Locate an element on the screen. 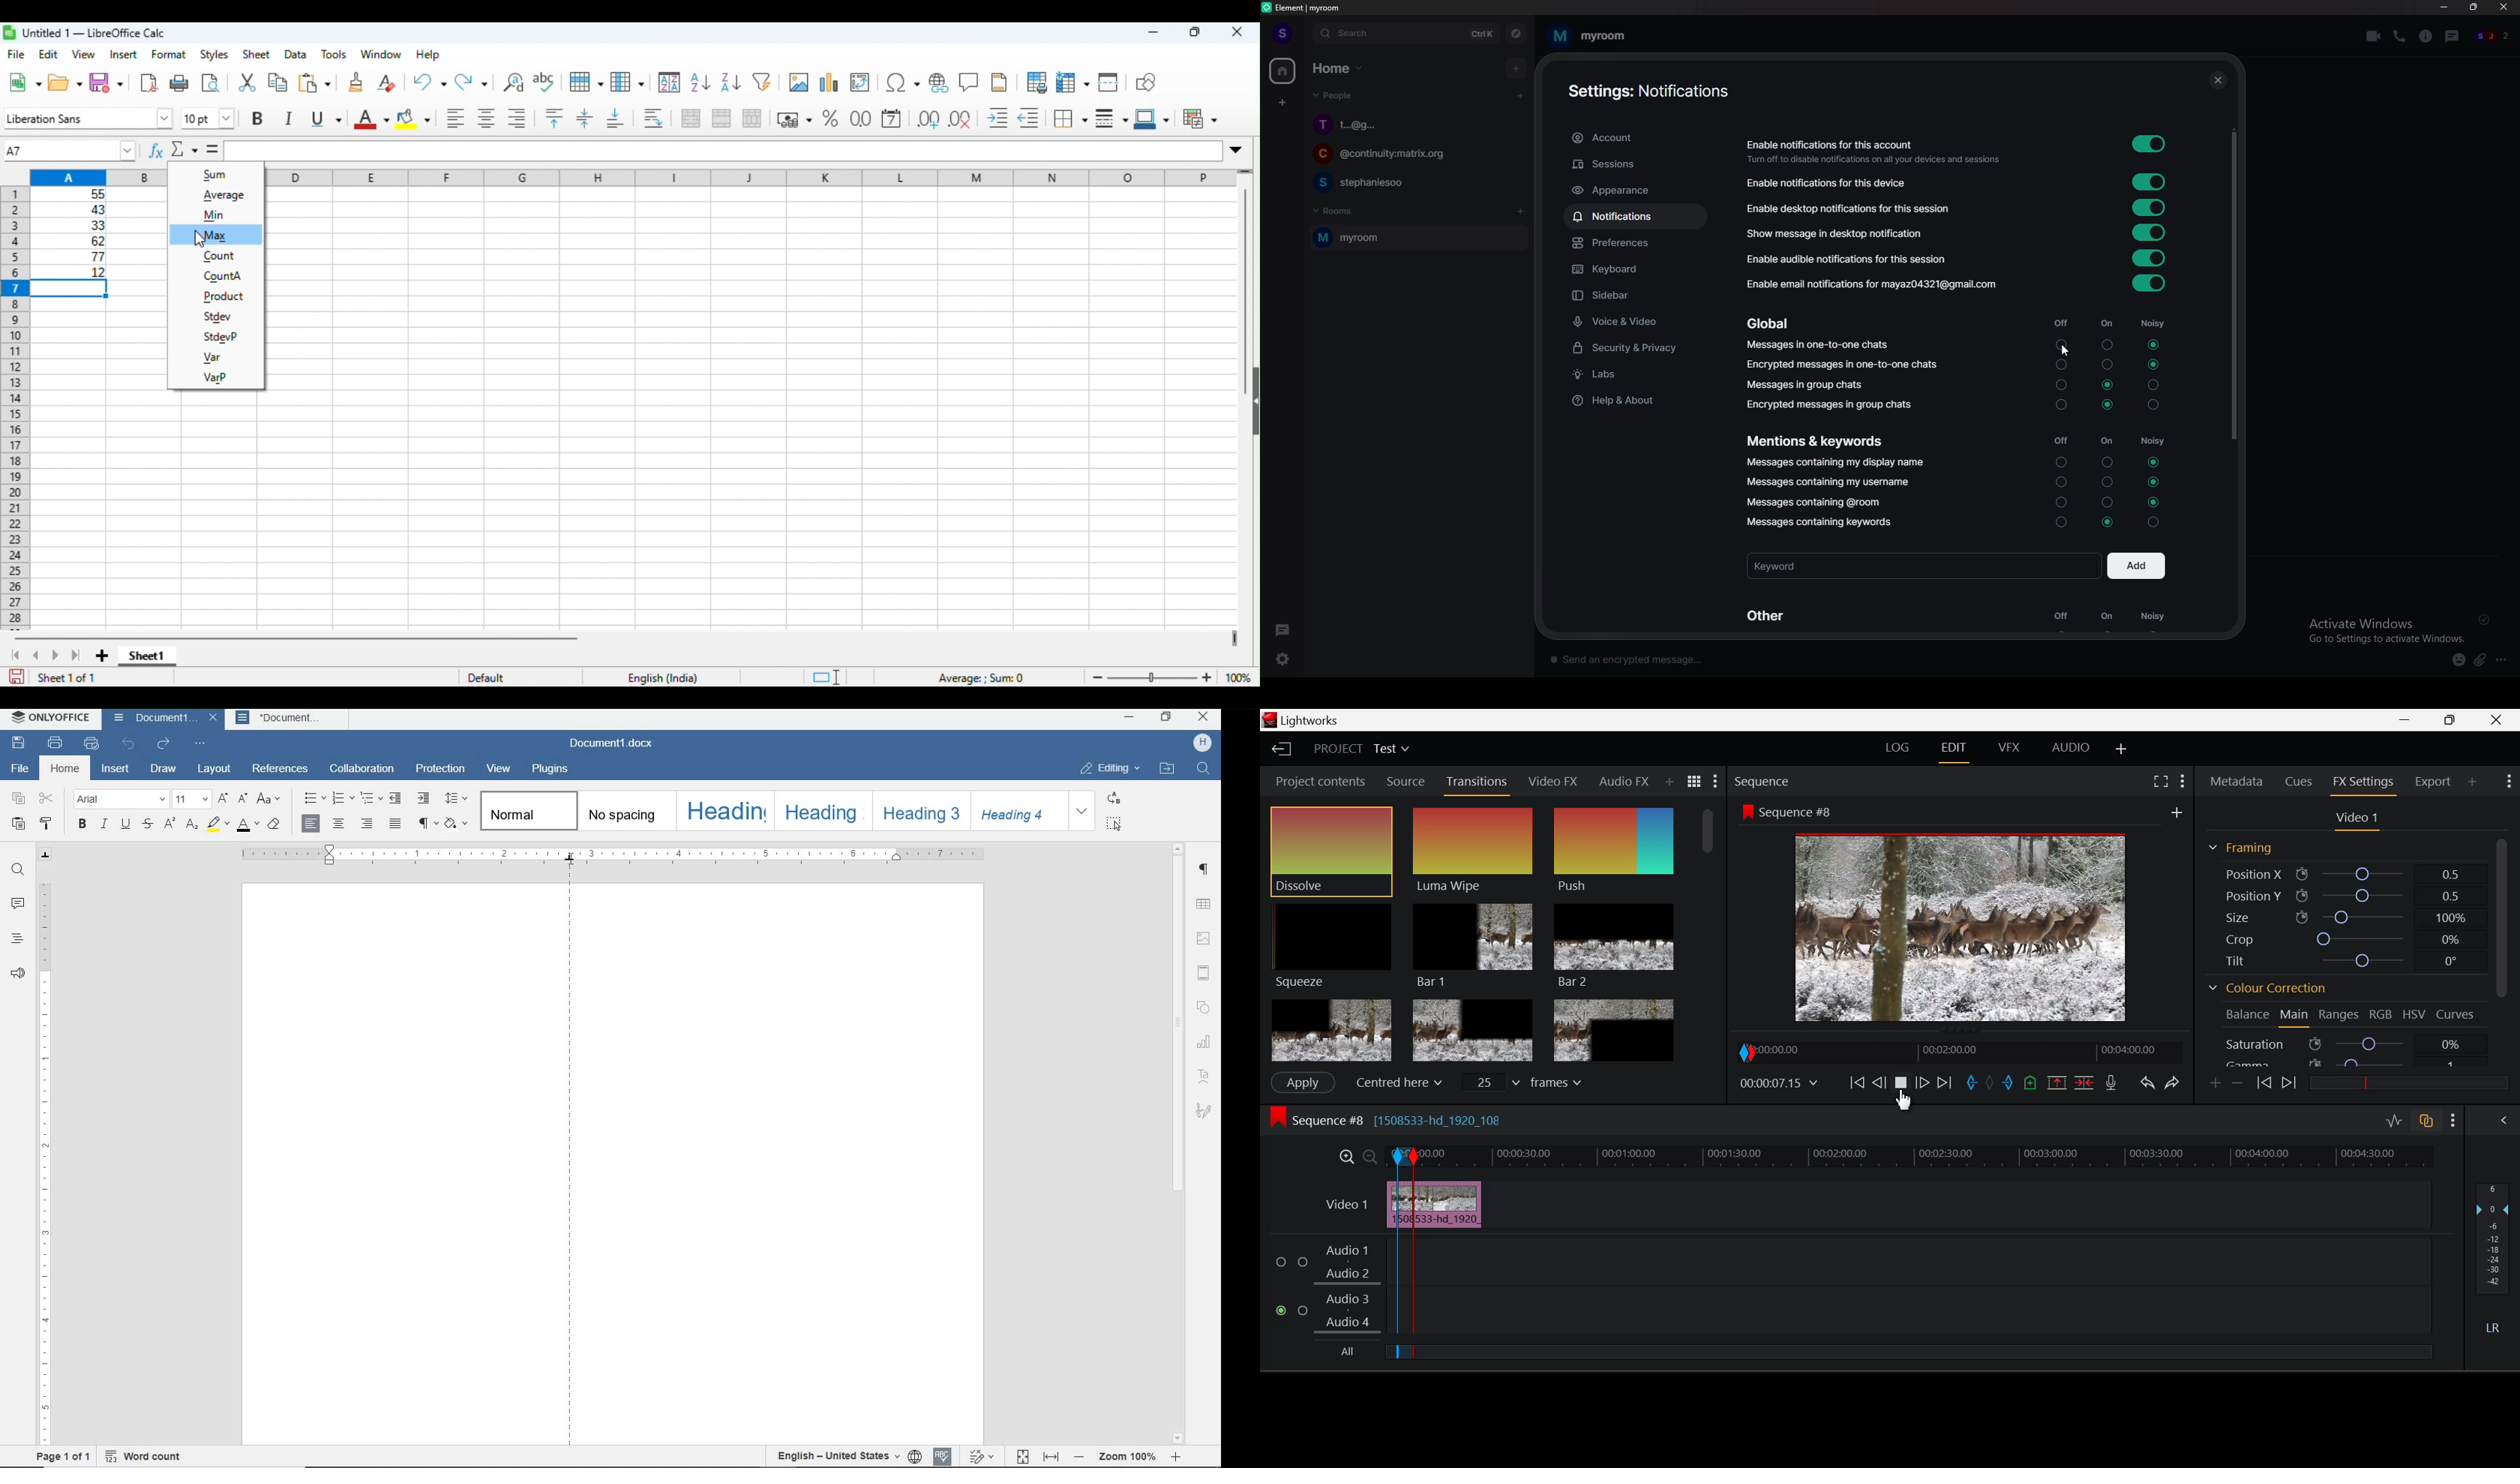 The width and height of the screenshot is (2520, 1484). TAB STOP ADDED is located at coordinates (570, 1155).